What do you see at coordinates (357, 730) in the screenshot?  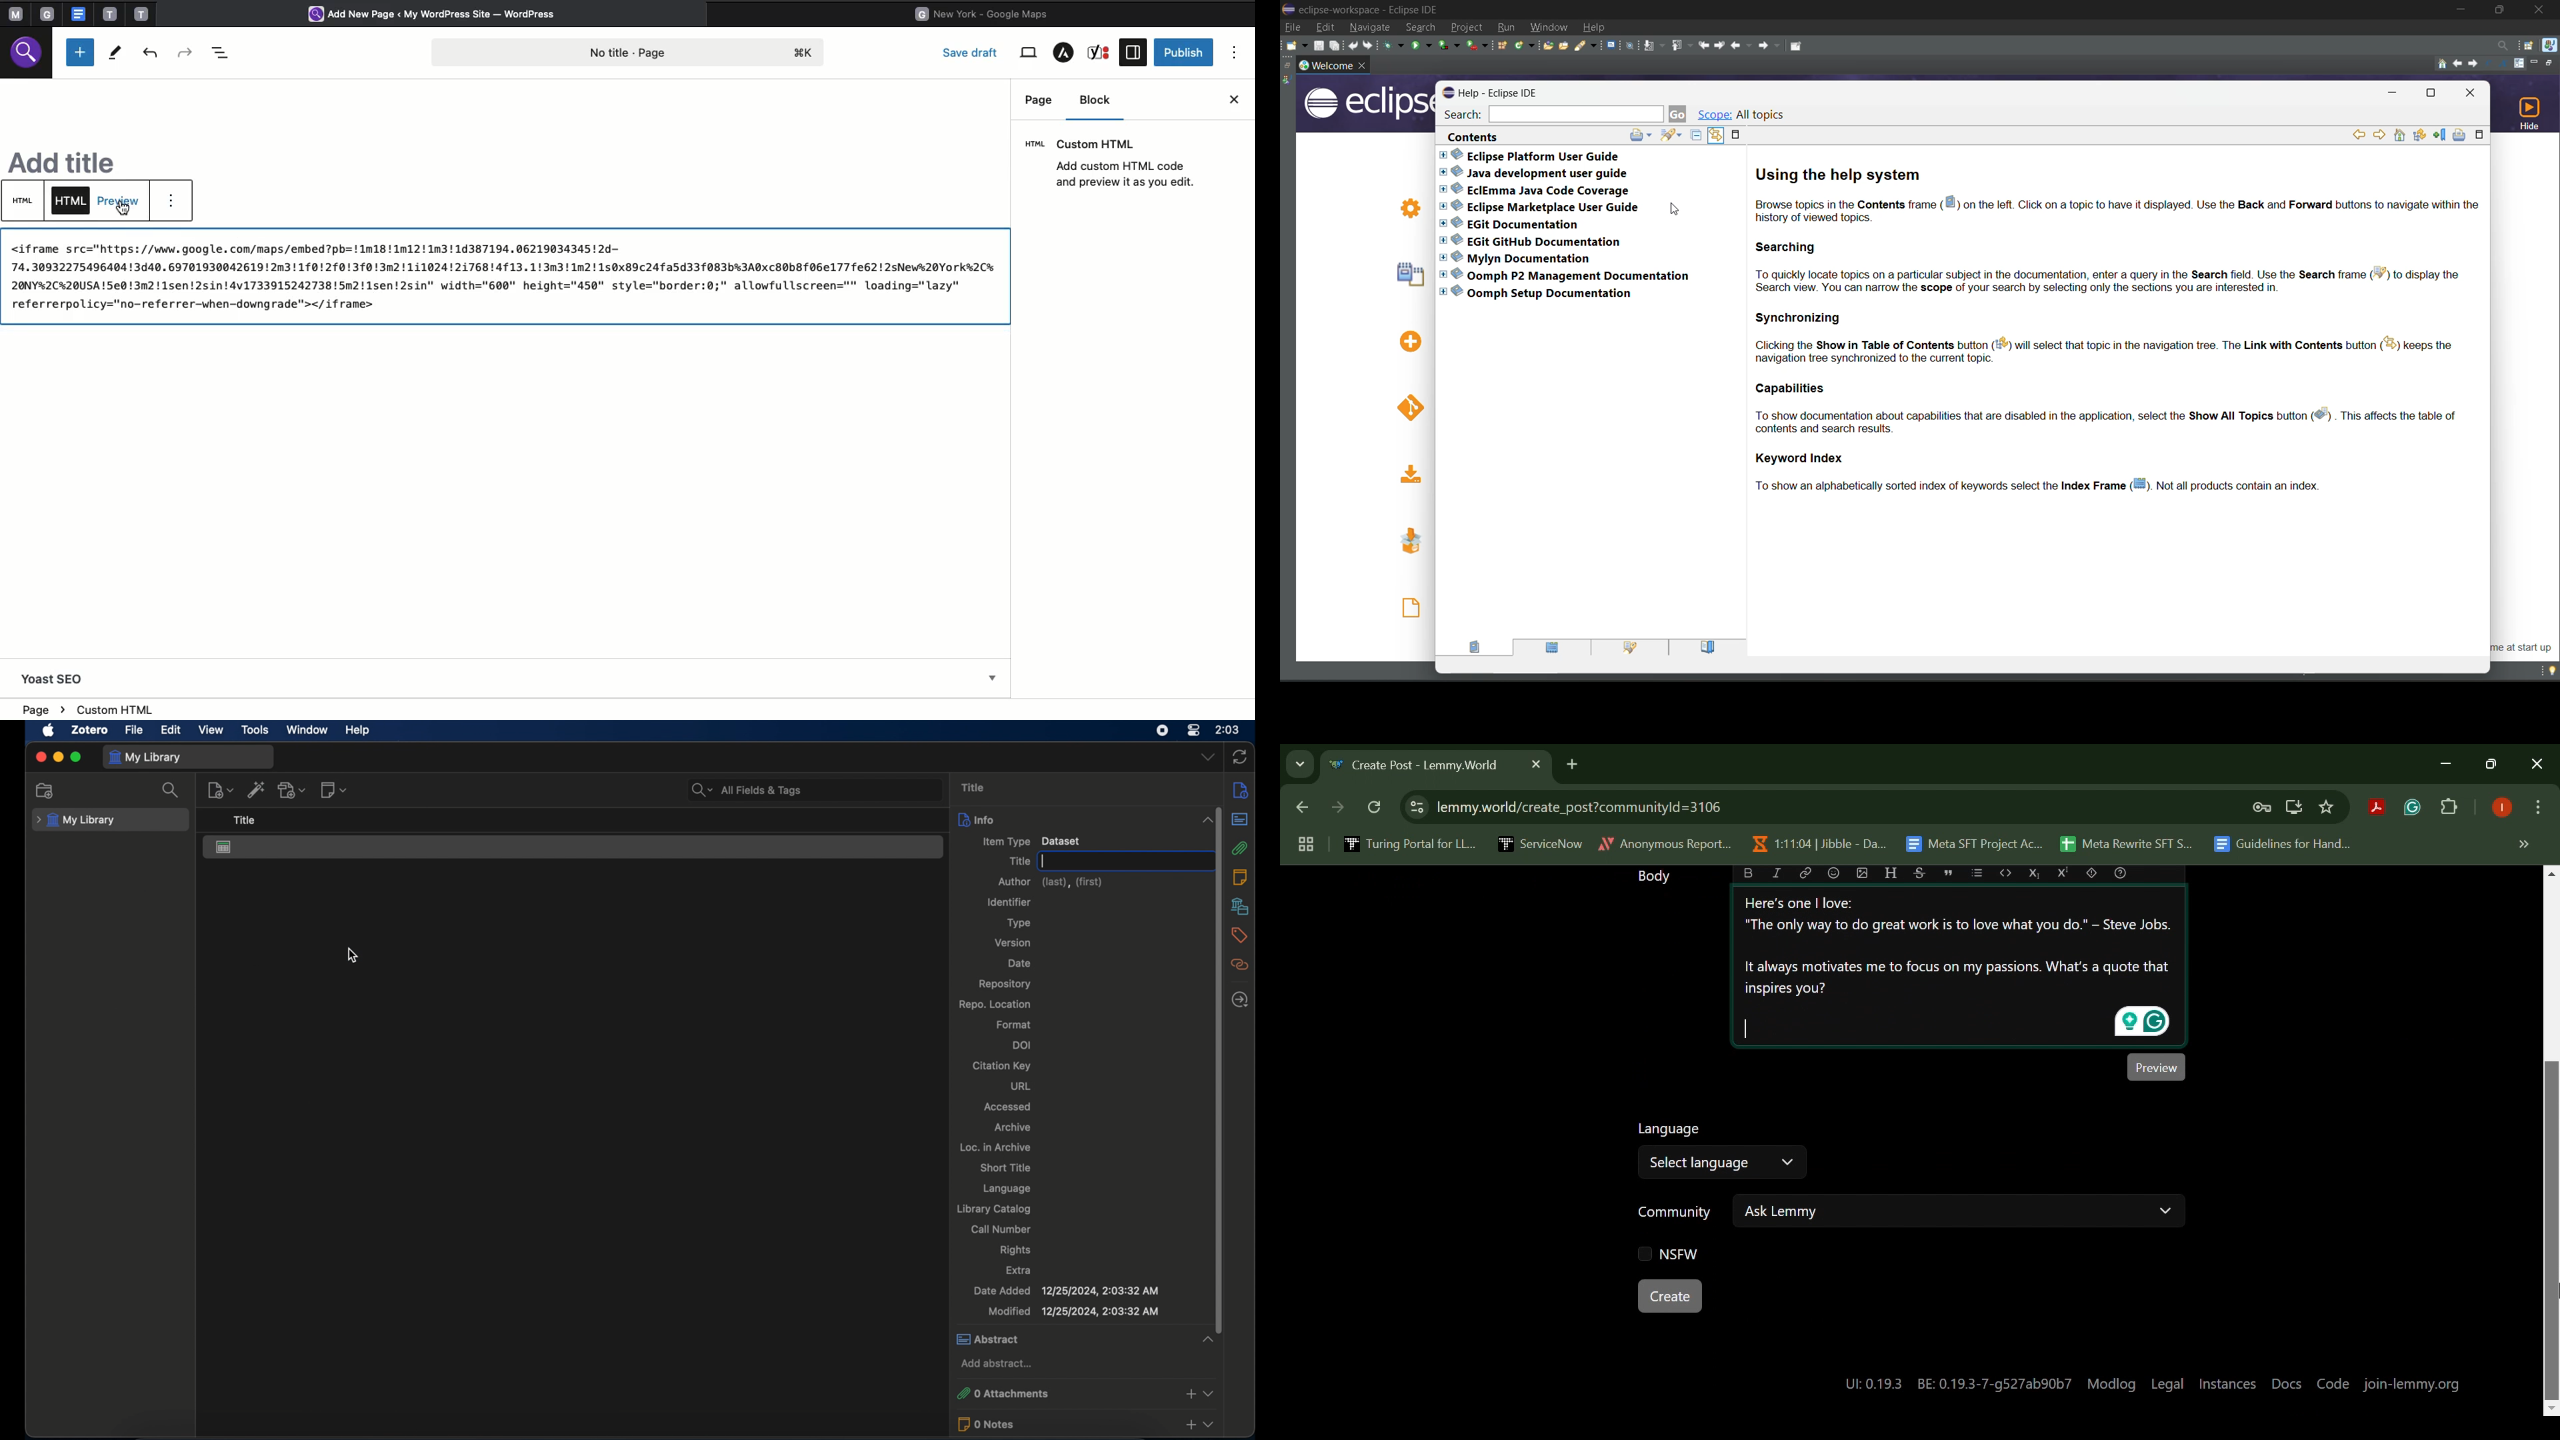 I see `help` at bounding box center [357, 730].